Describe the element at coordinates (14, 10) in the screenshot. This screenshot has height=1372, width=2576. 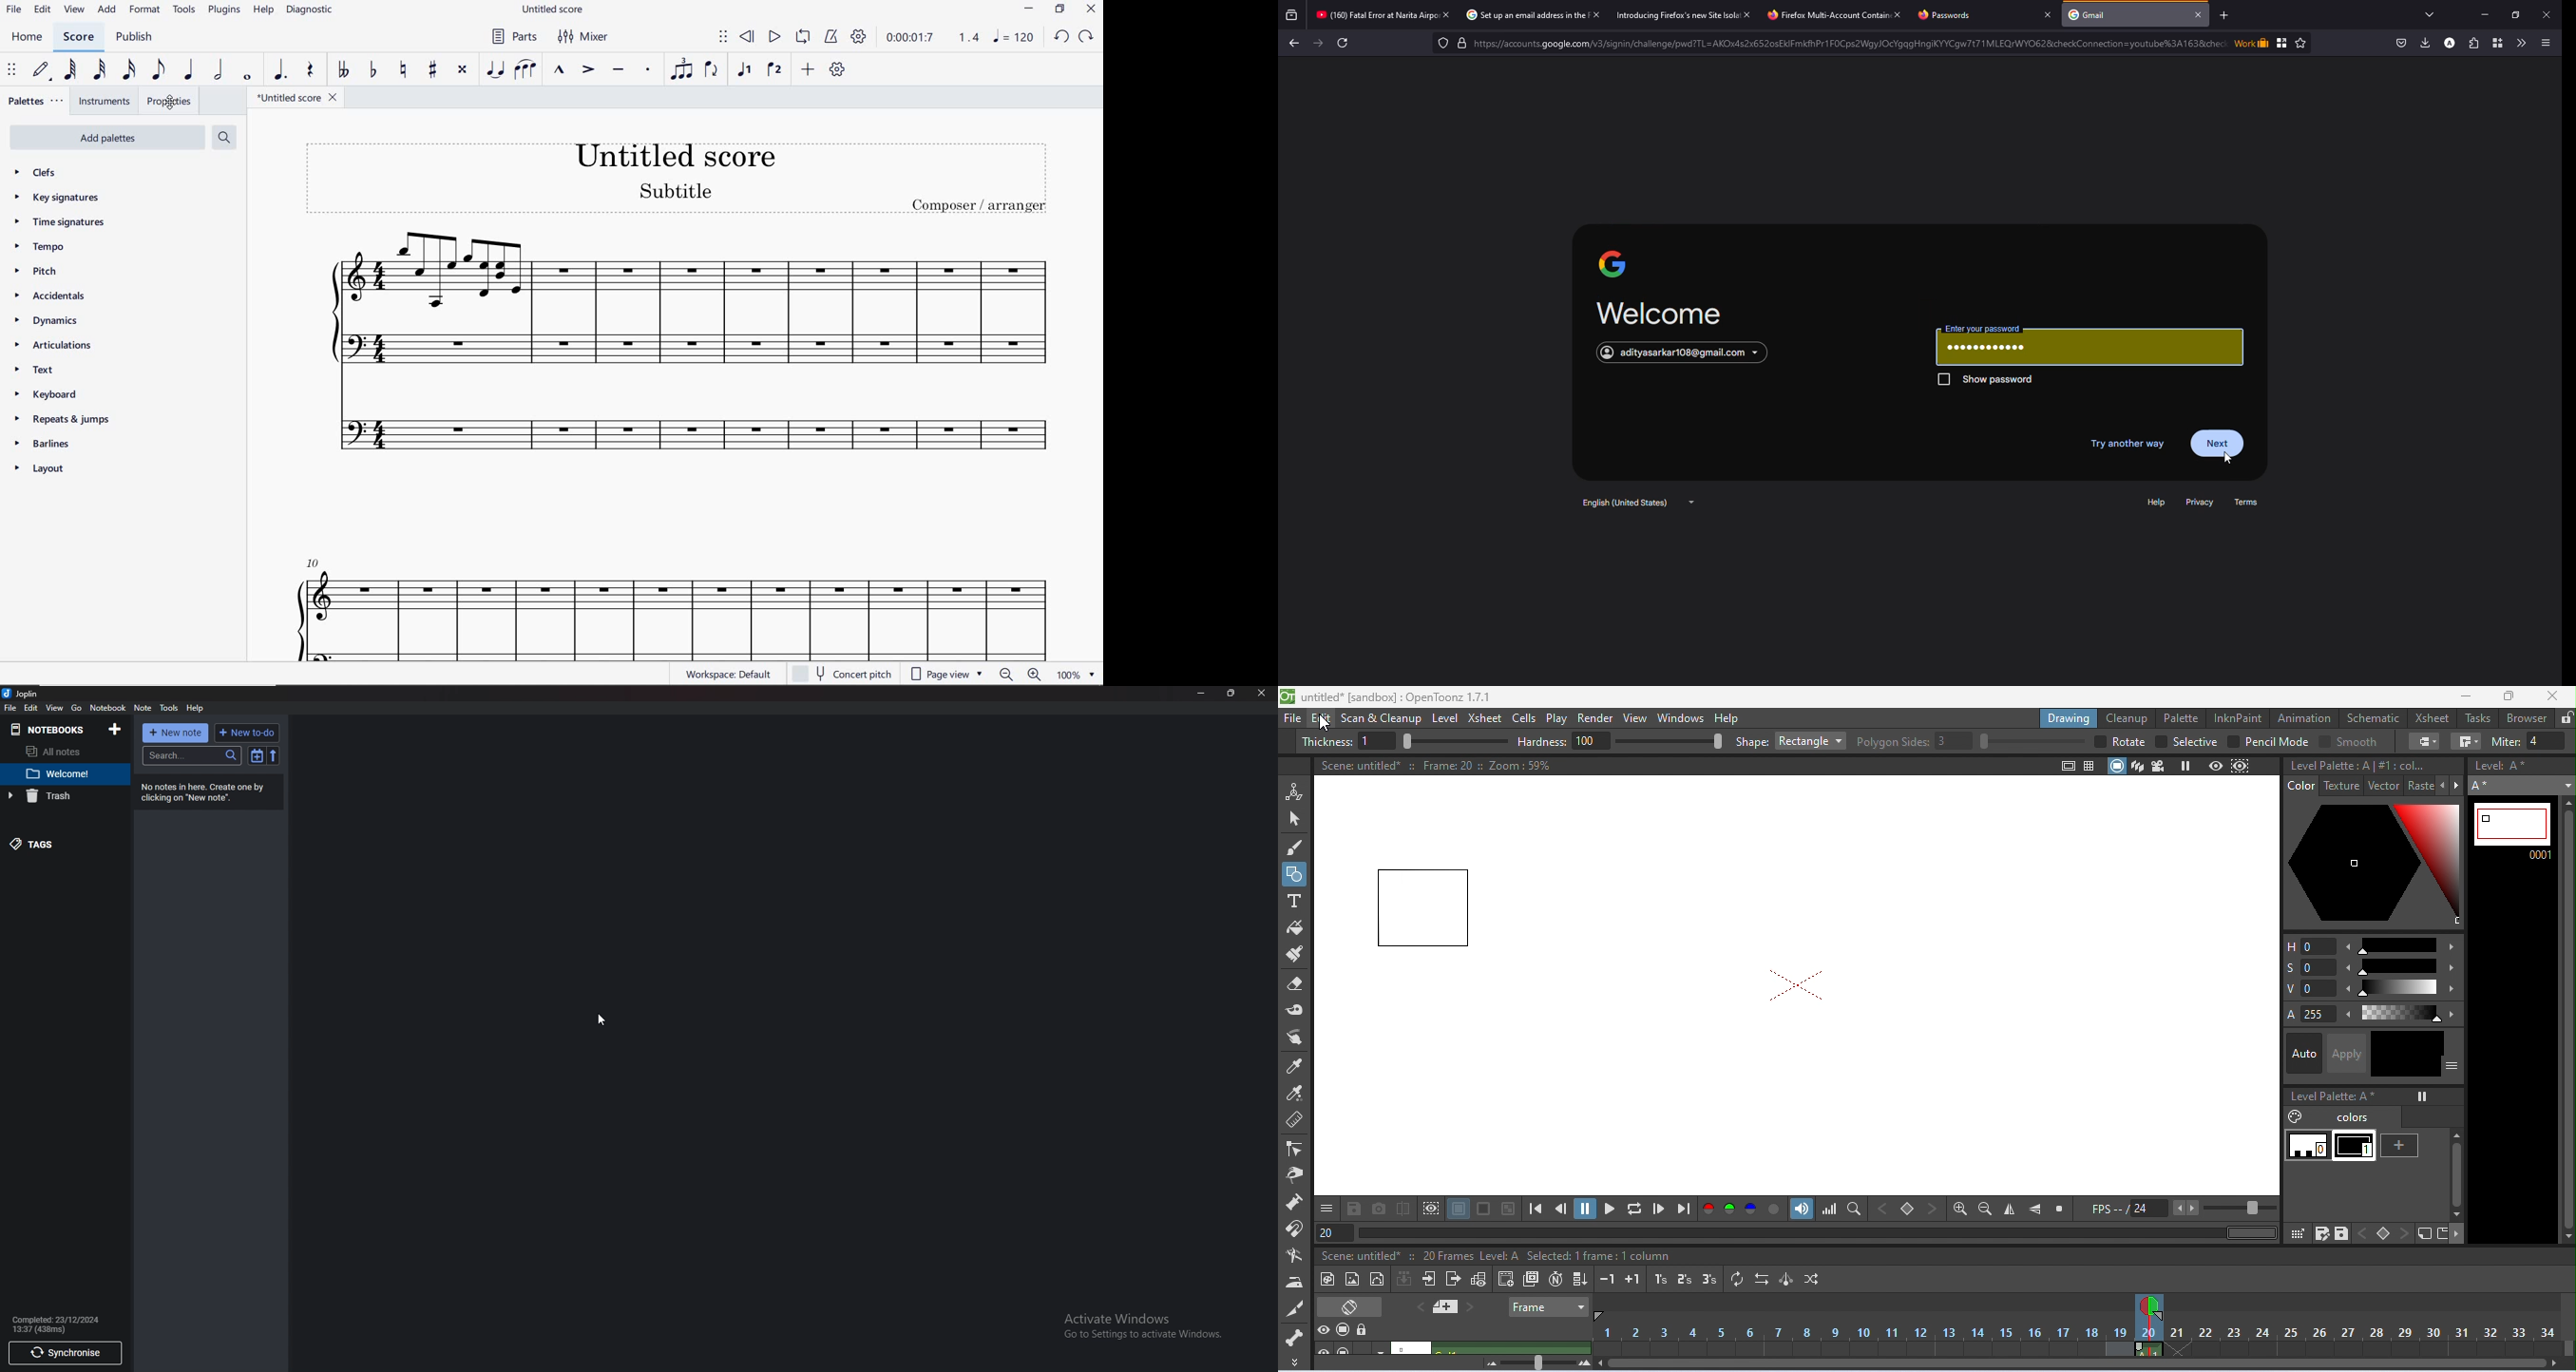
I see `FILE` at that location.